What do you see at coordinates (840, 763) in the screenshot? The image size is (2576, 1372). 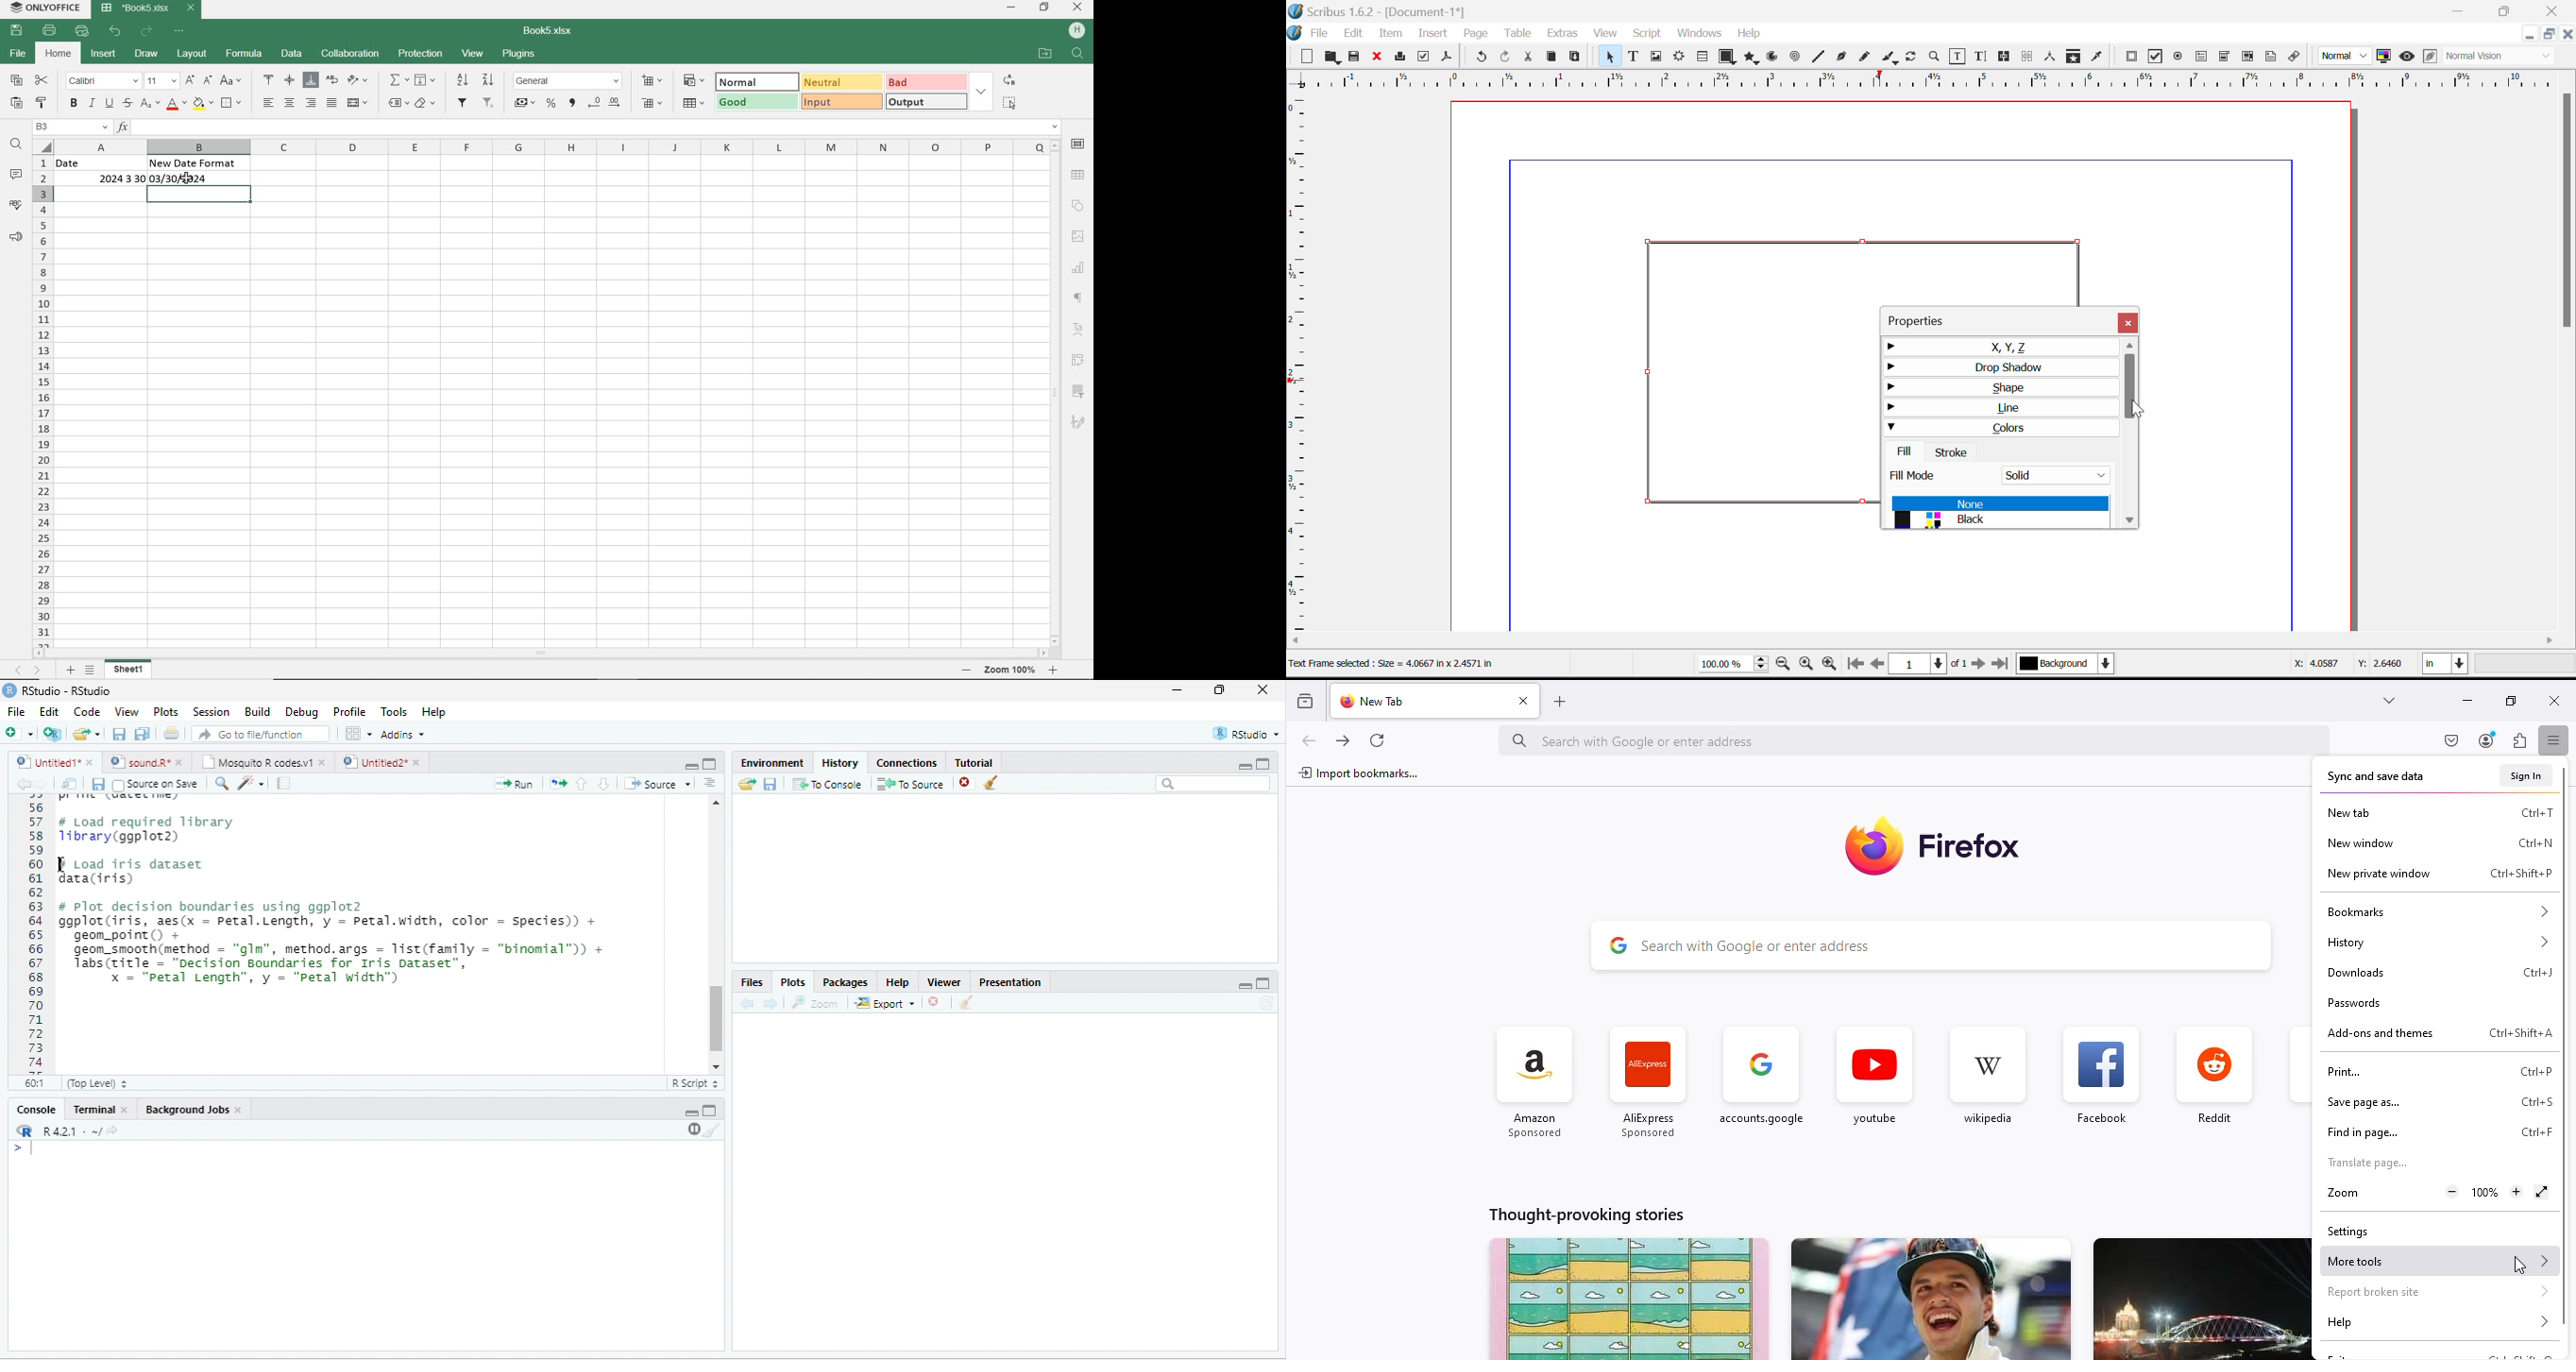 I see `History` at bounding box center [840, 763].